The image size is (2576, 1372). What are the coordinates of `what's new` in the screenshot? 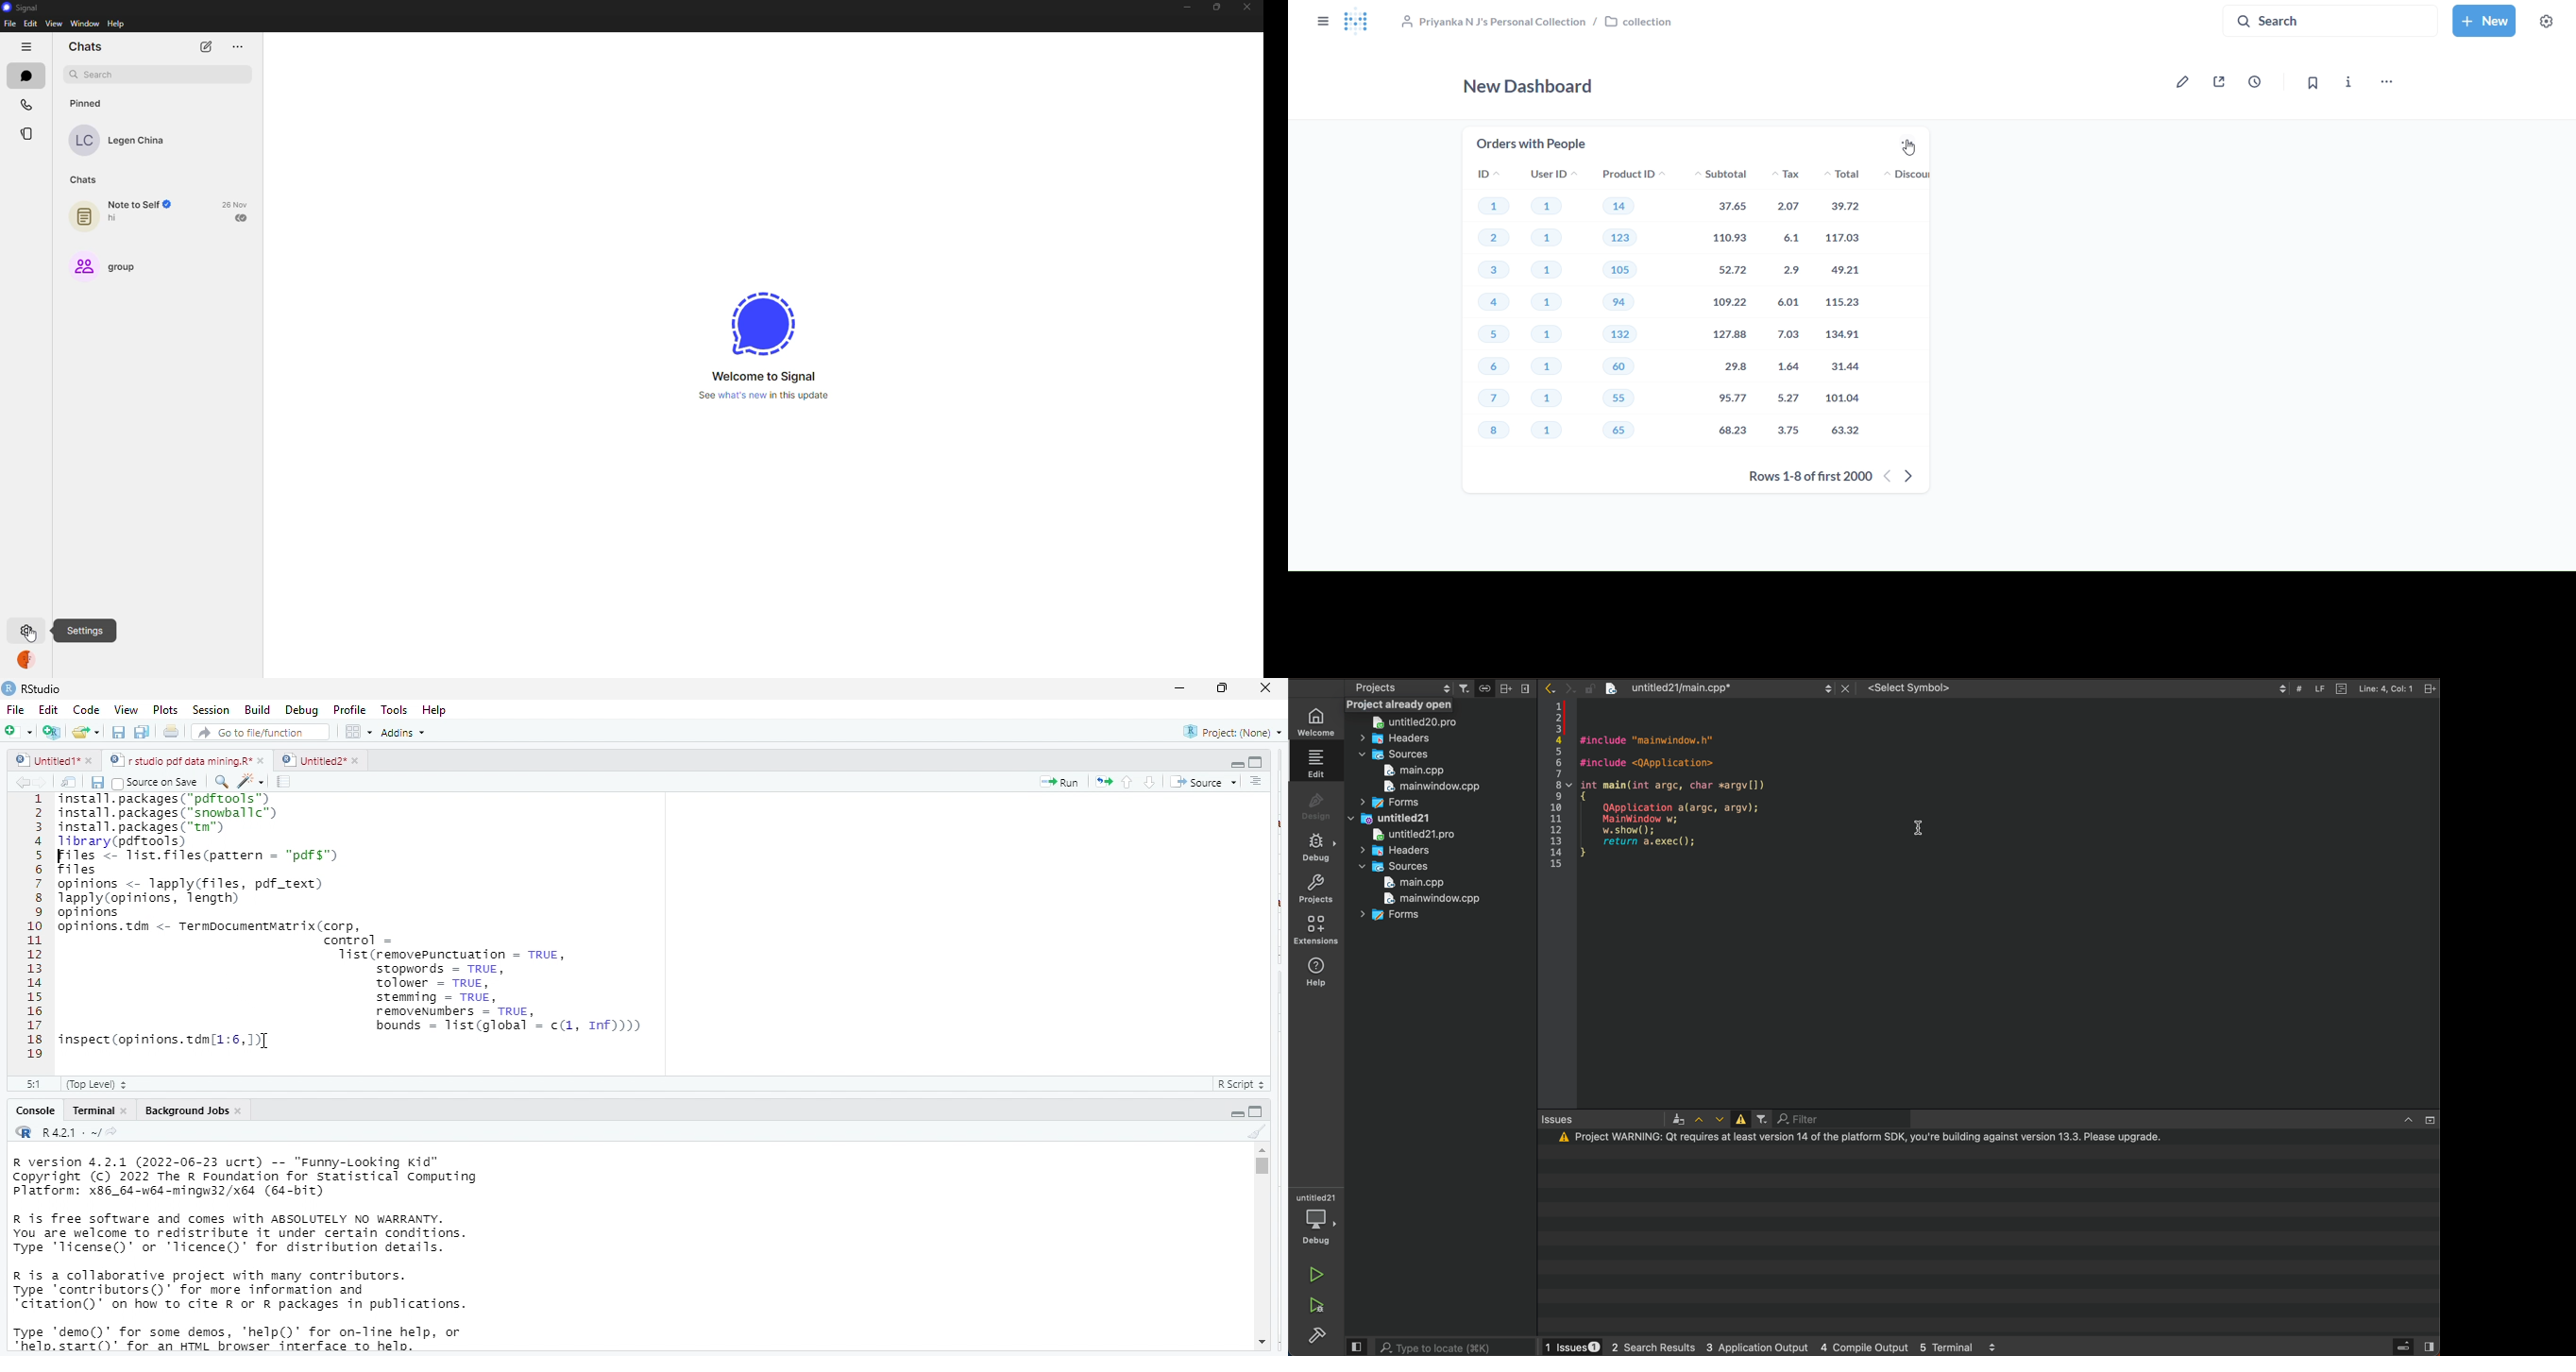 It's located at (768, 395).